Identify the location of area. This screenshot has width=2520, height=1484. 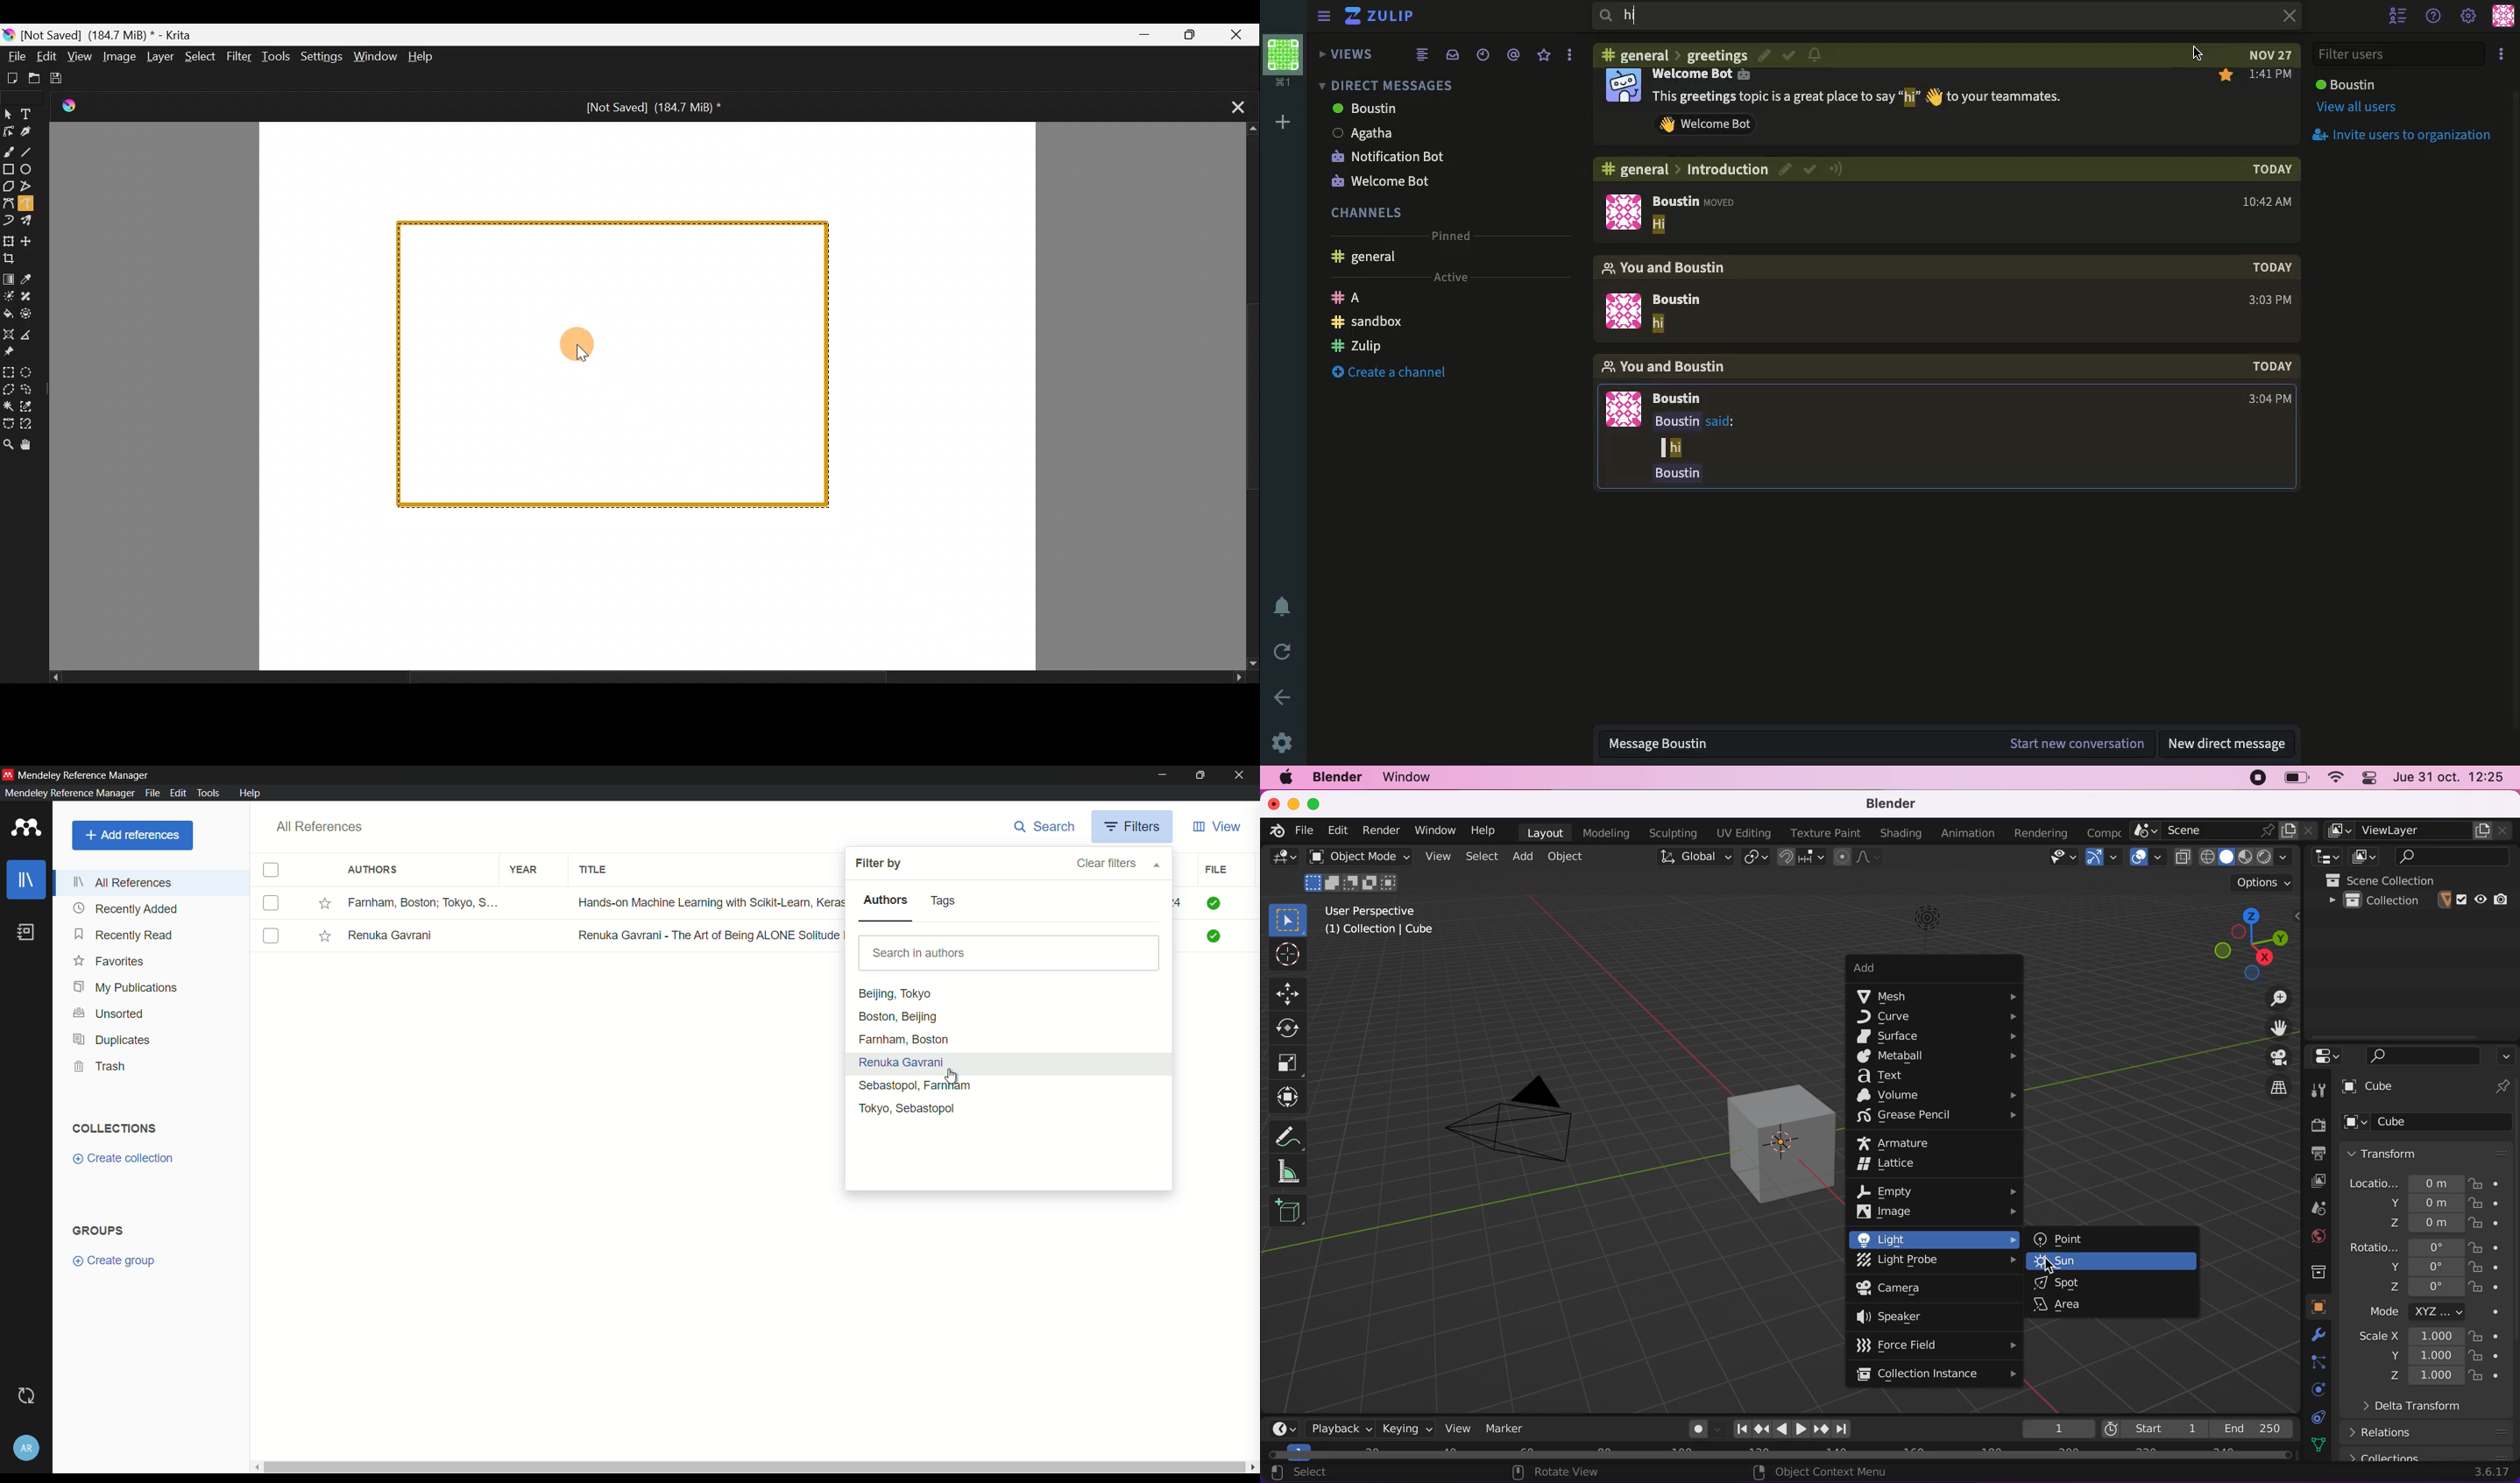
(2062, 1305).